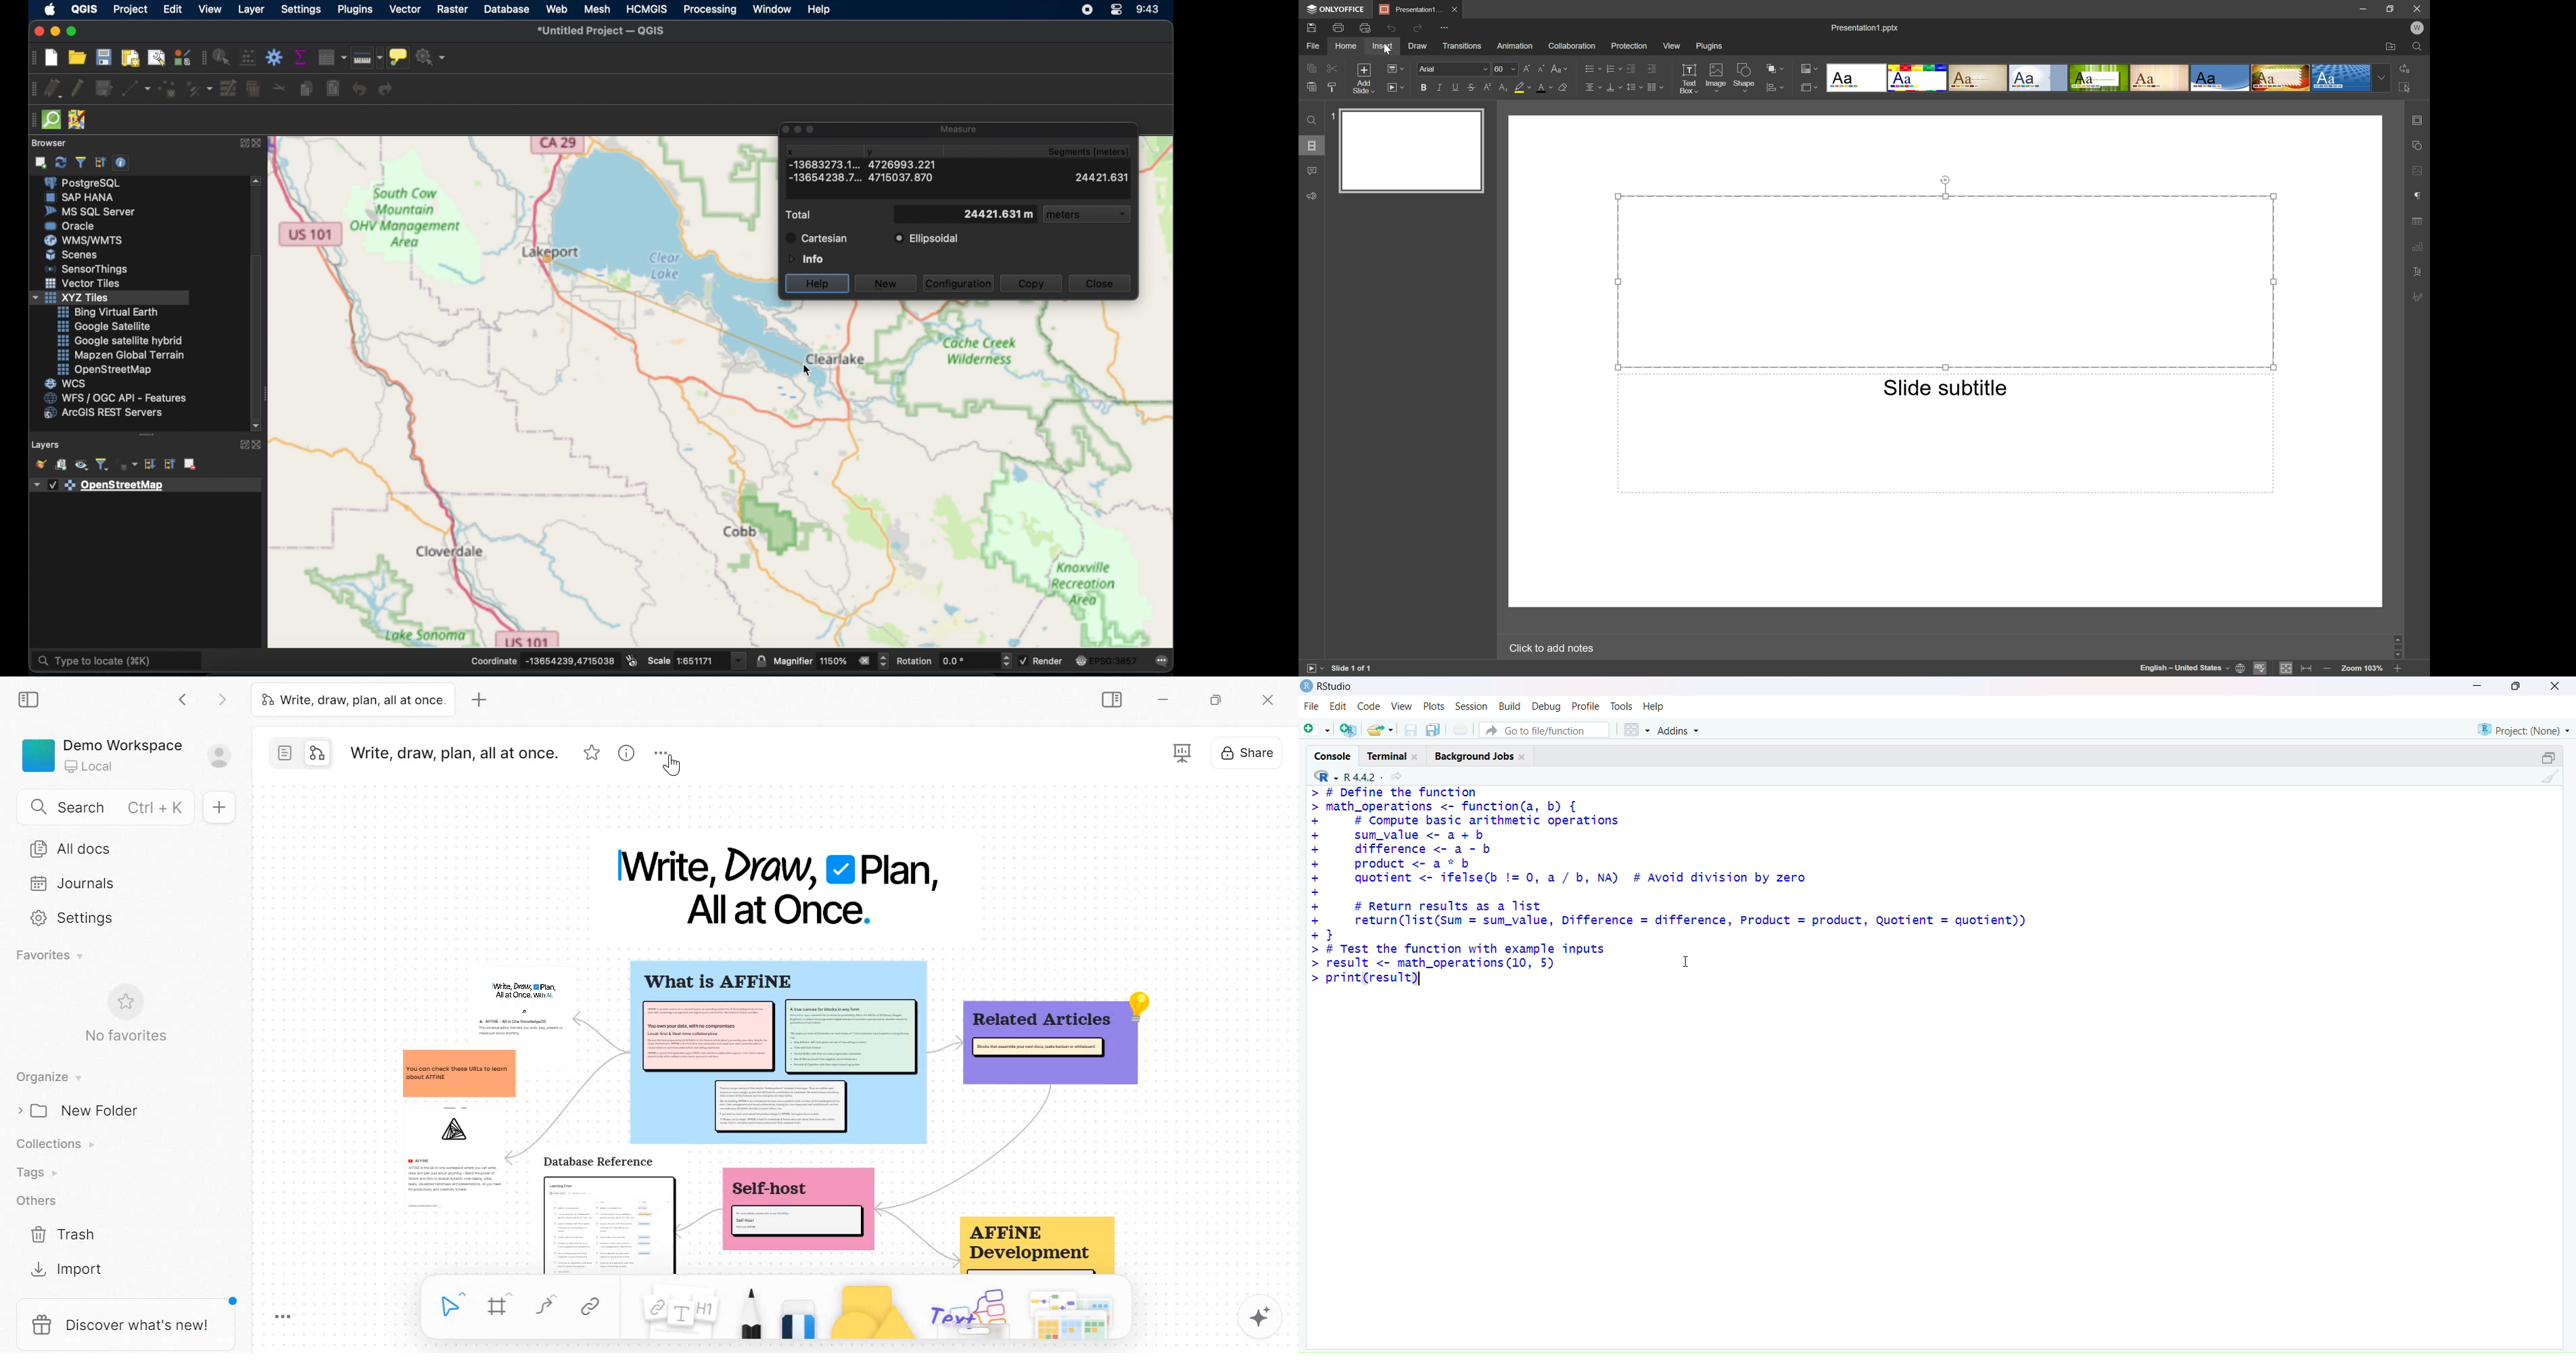 The height and width of the screenshot is (1372, 2576). Describe the element at coordinates (632, 660) in the screenshot. I see `toggle extents and mouse position display` at that location.